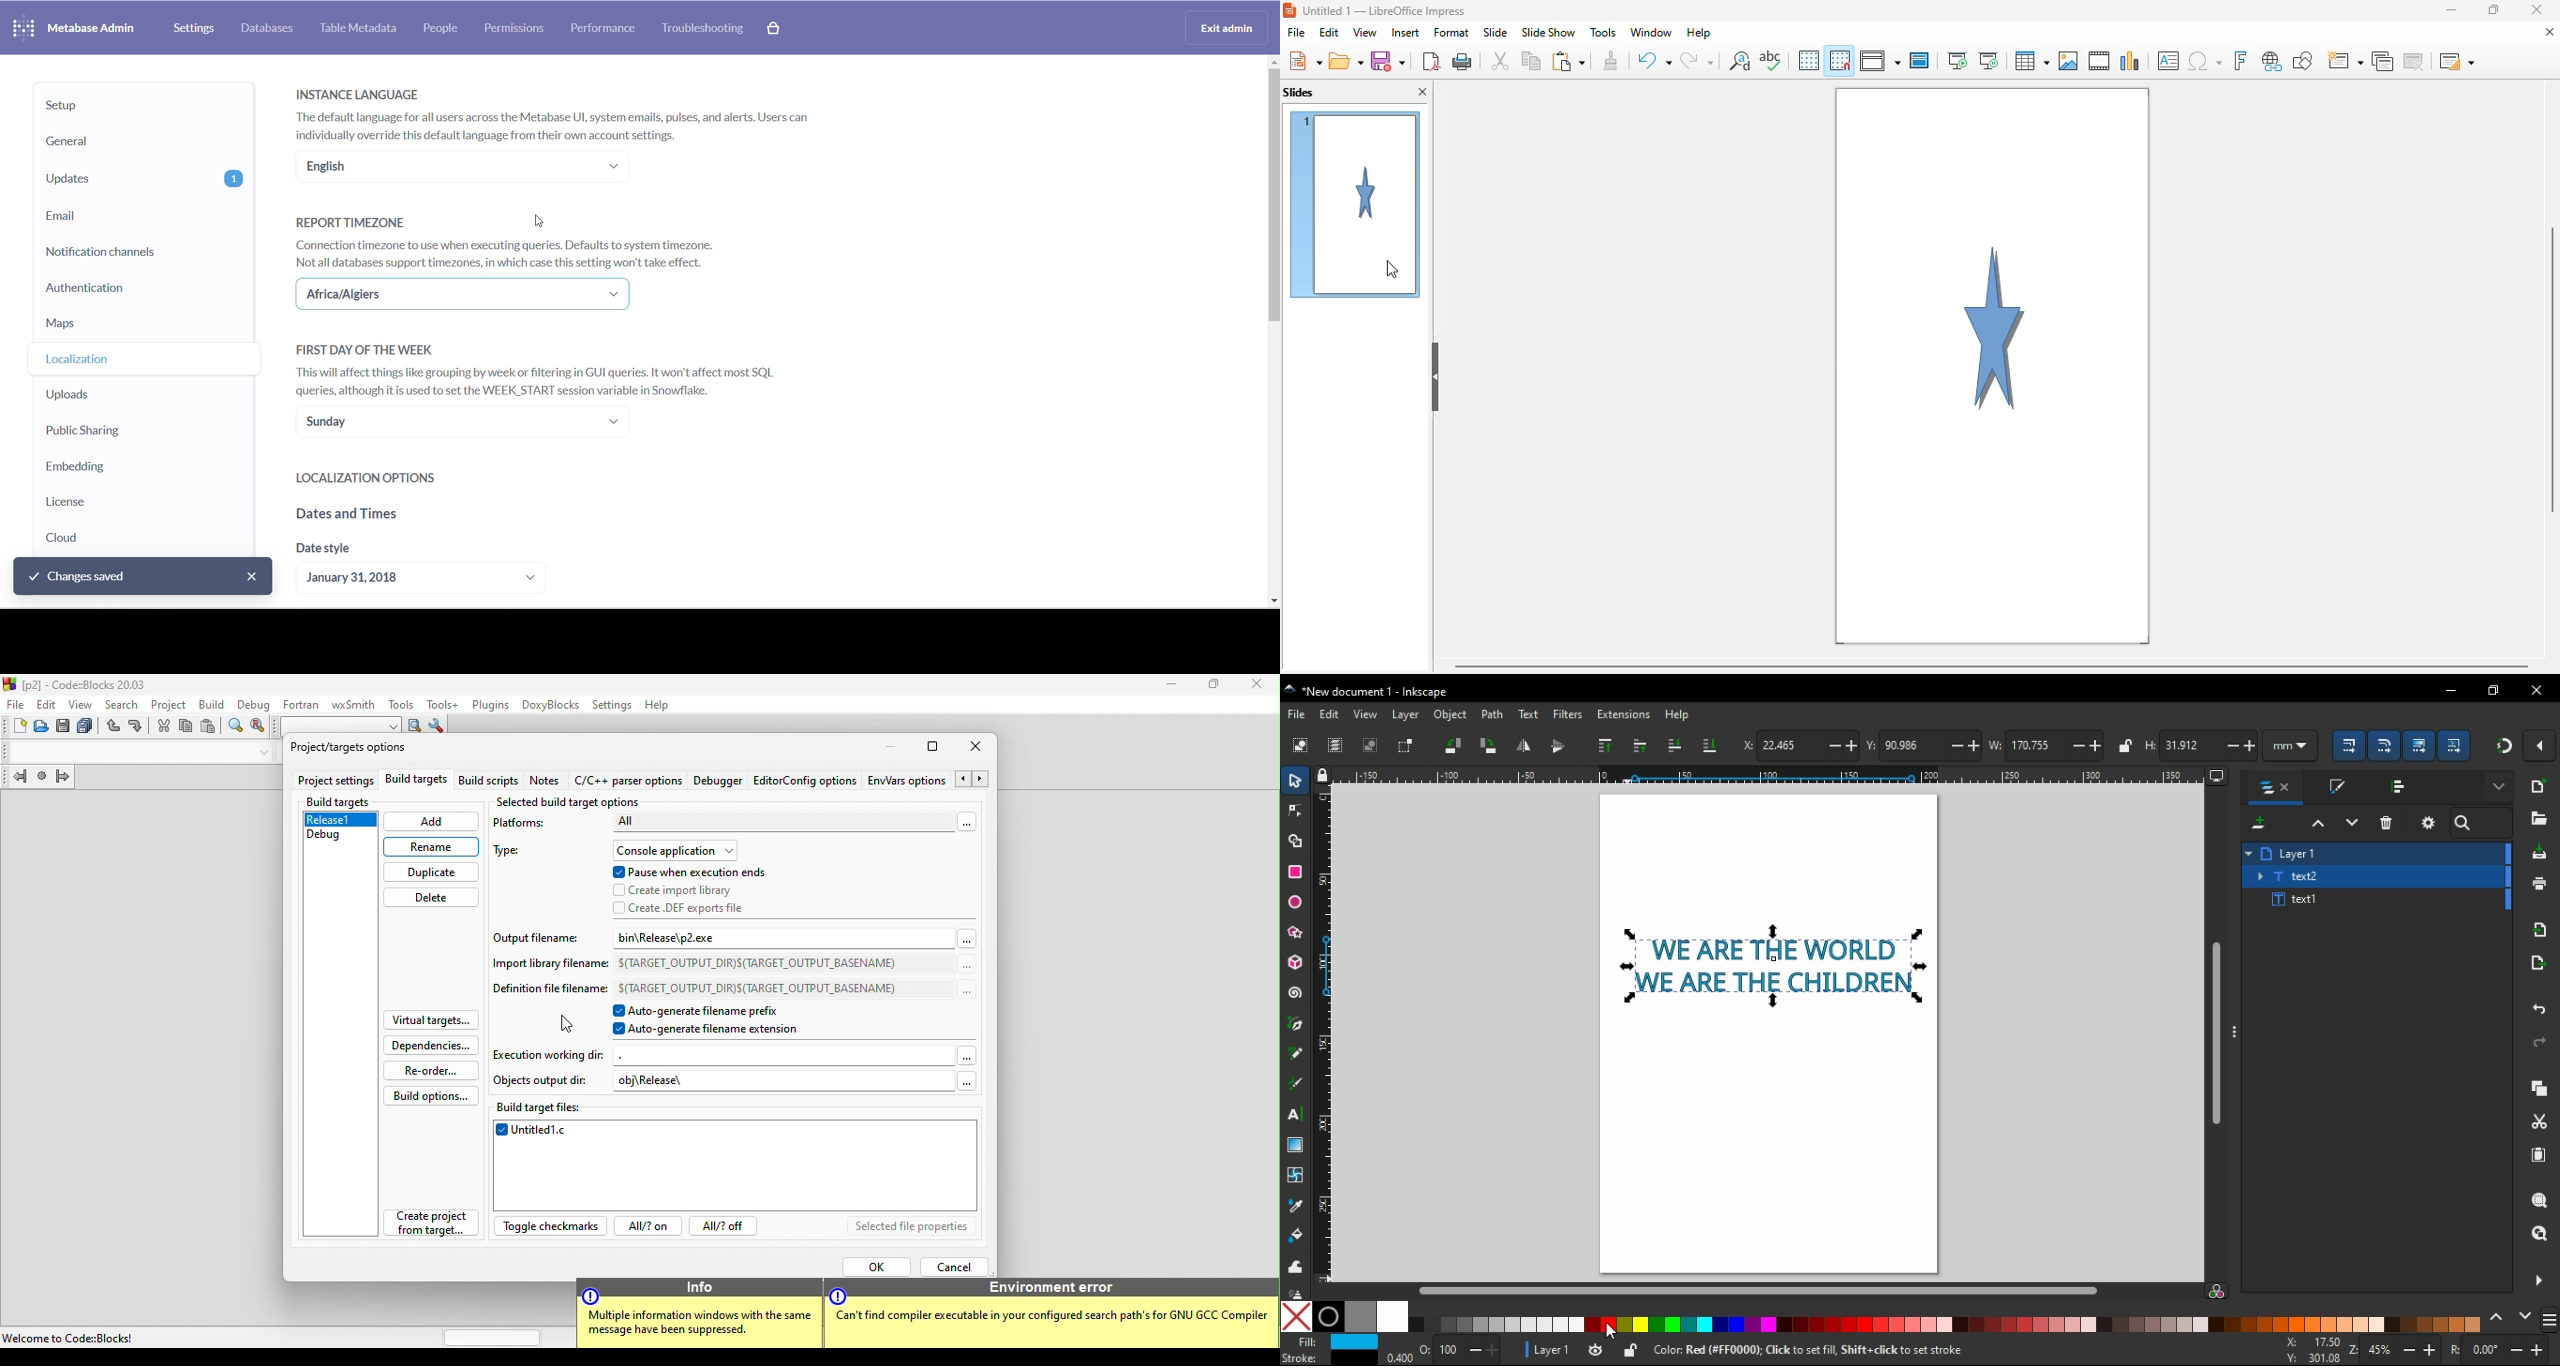 Image resolution: width=2576 pixels, height=1372 pixels. What do you see at coordinates (1296, 1264) in the screenshot?
I see `tweak tool` at bounding box center [1296, 1264].